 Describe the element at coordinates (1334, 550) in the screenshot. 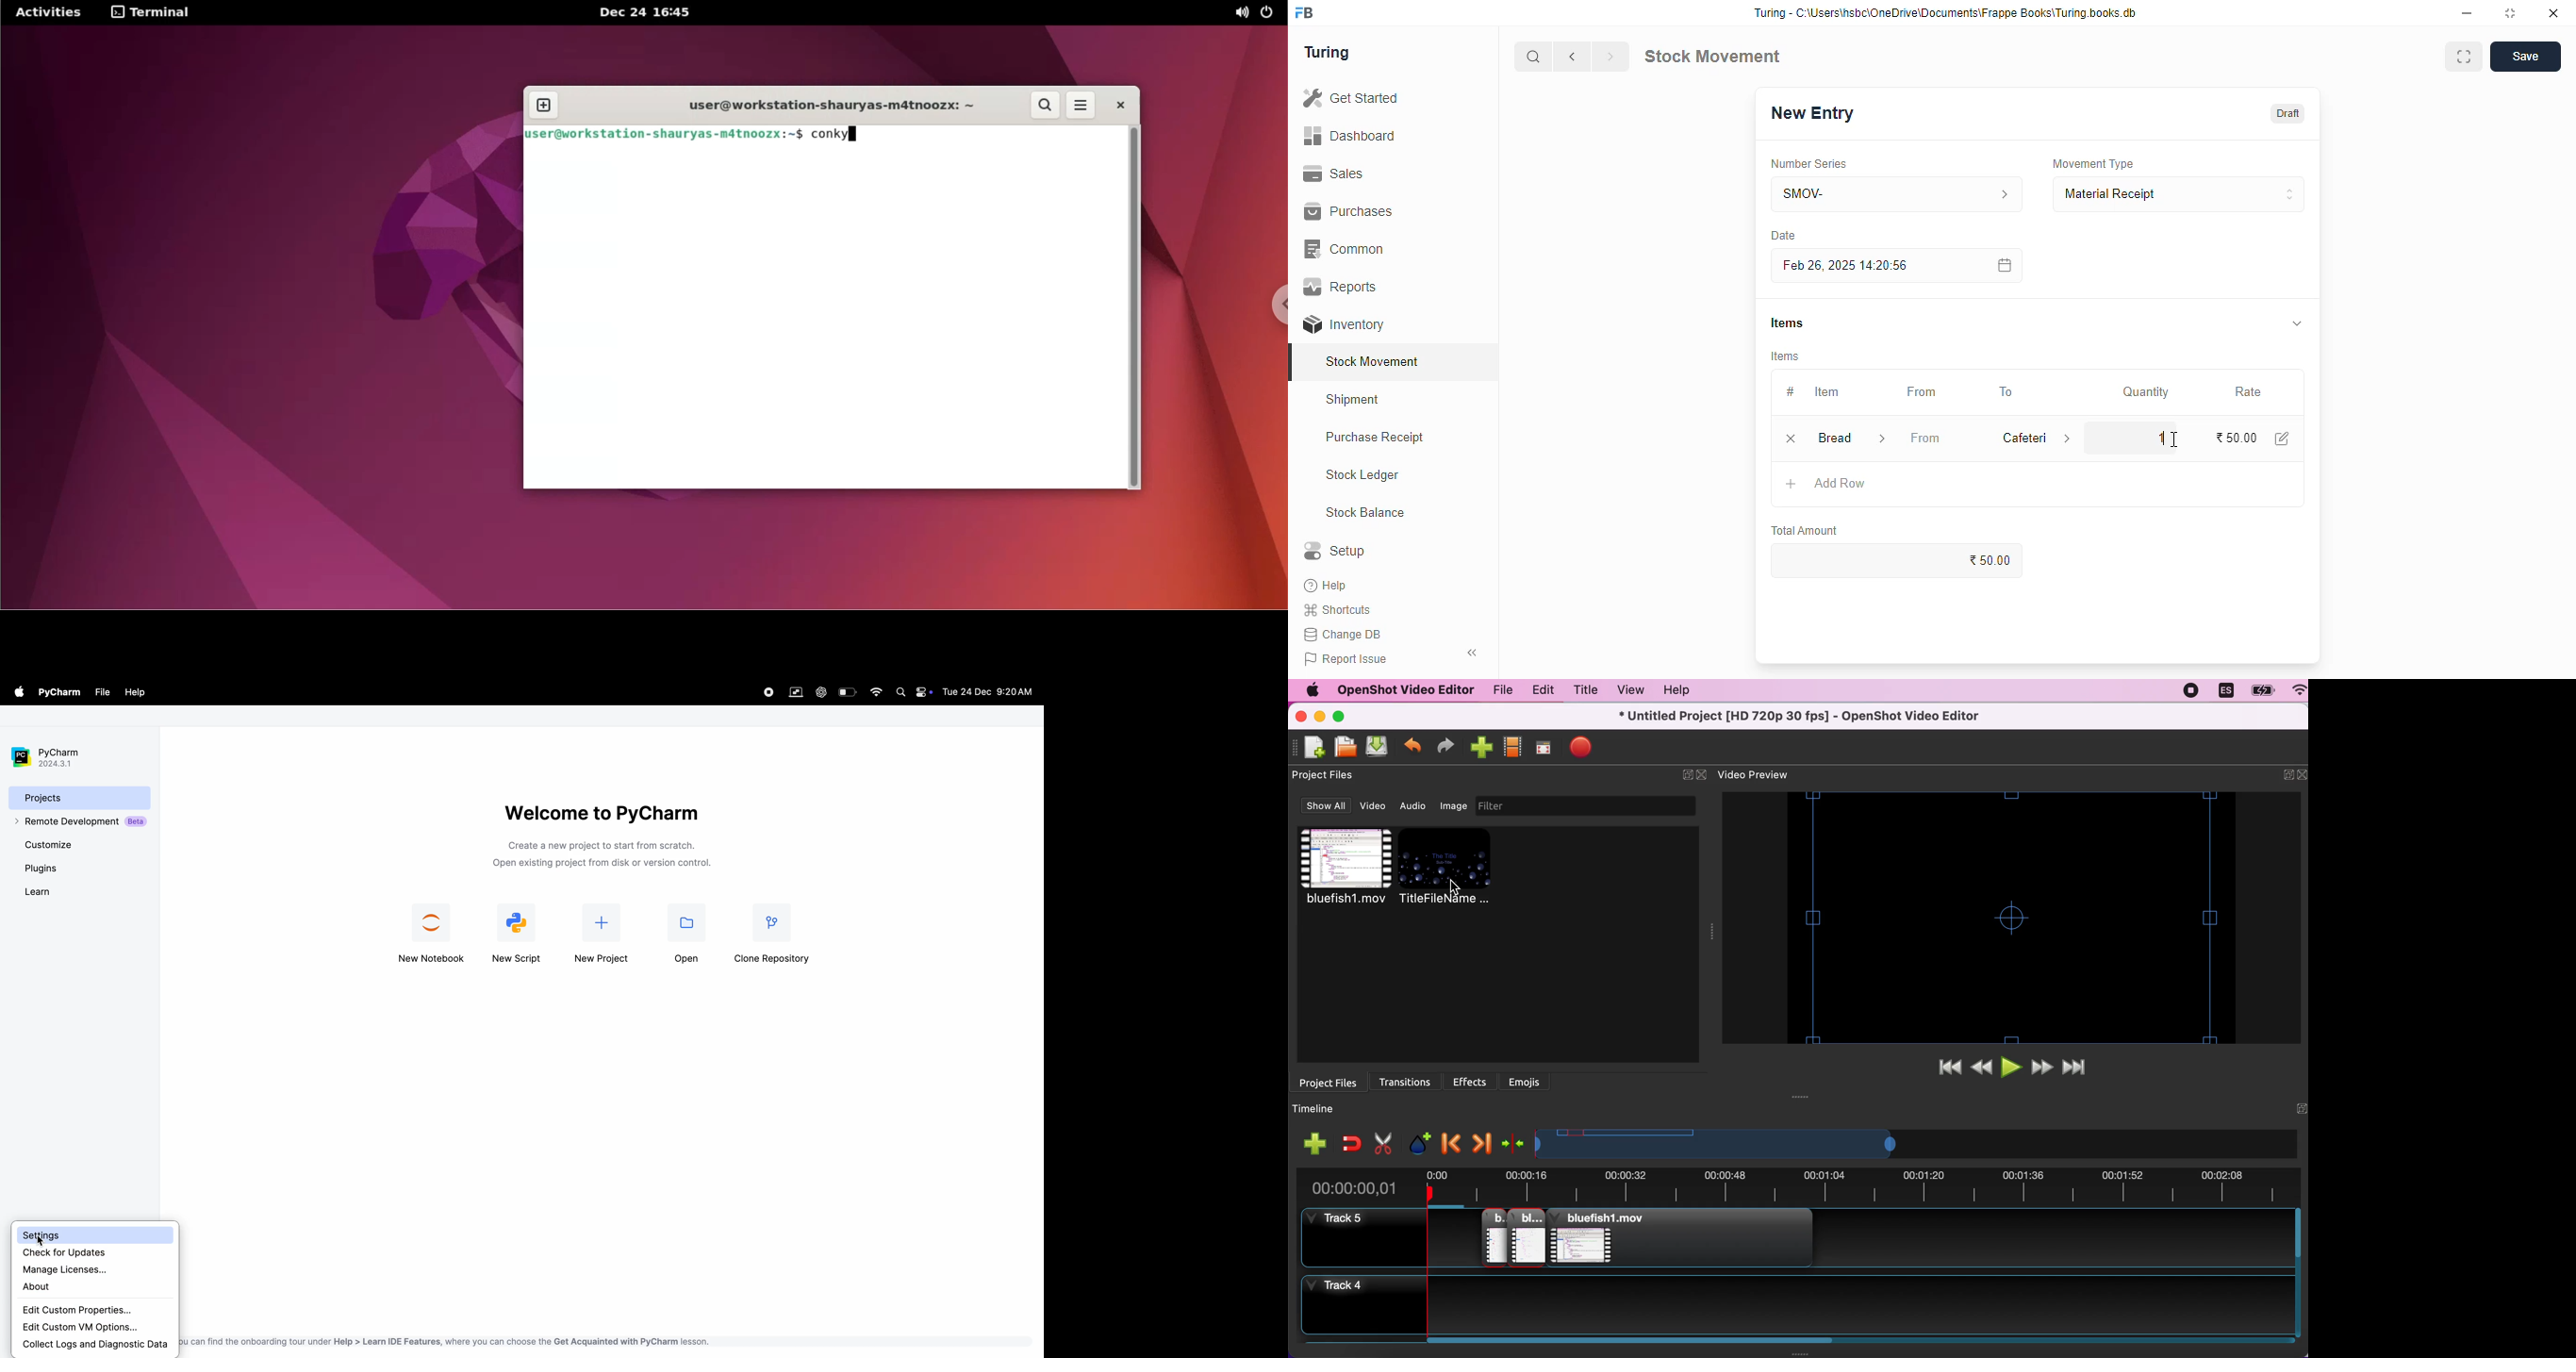

I see `setup` at that location.